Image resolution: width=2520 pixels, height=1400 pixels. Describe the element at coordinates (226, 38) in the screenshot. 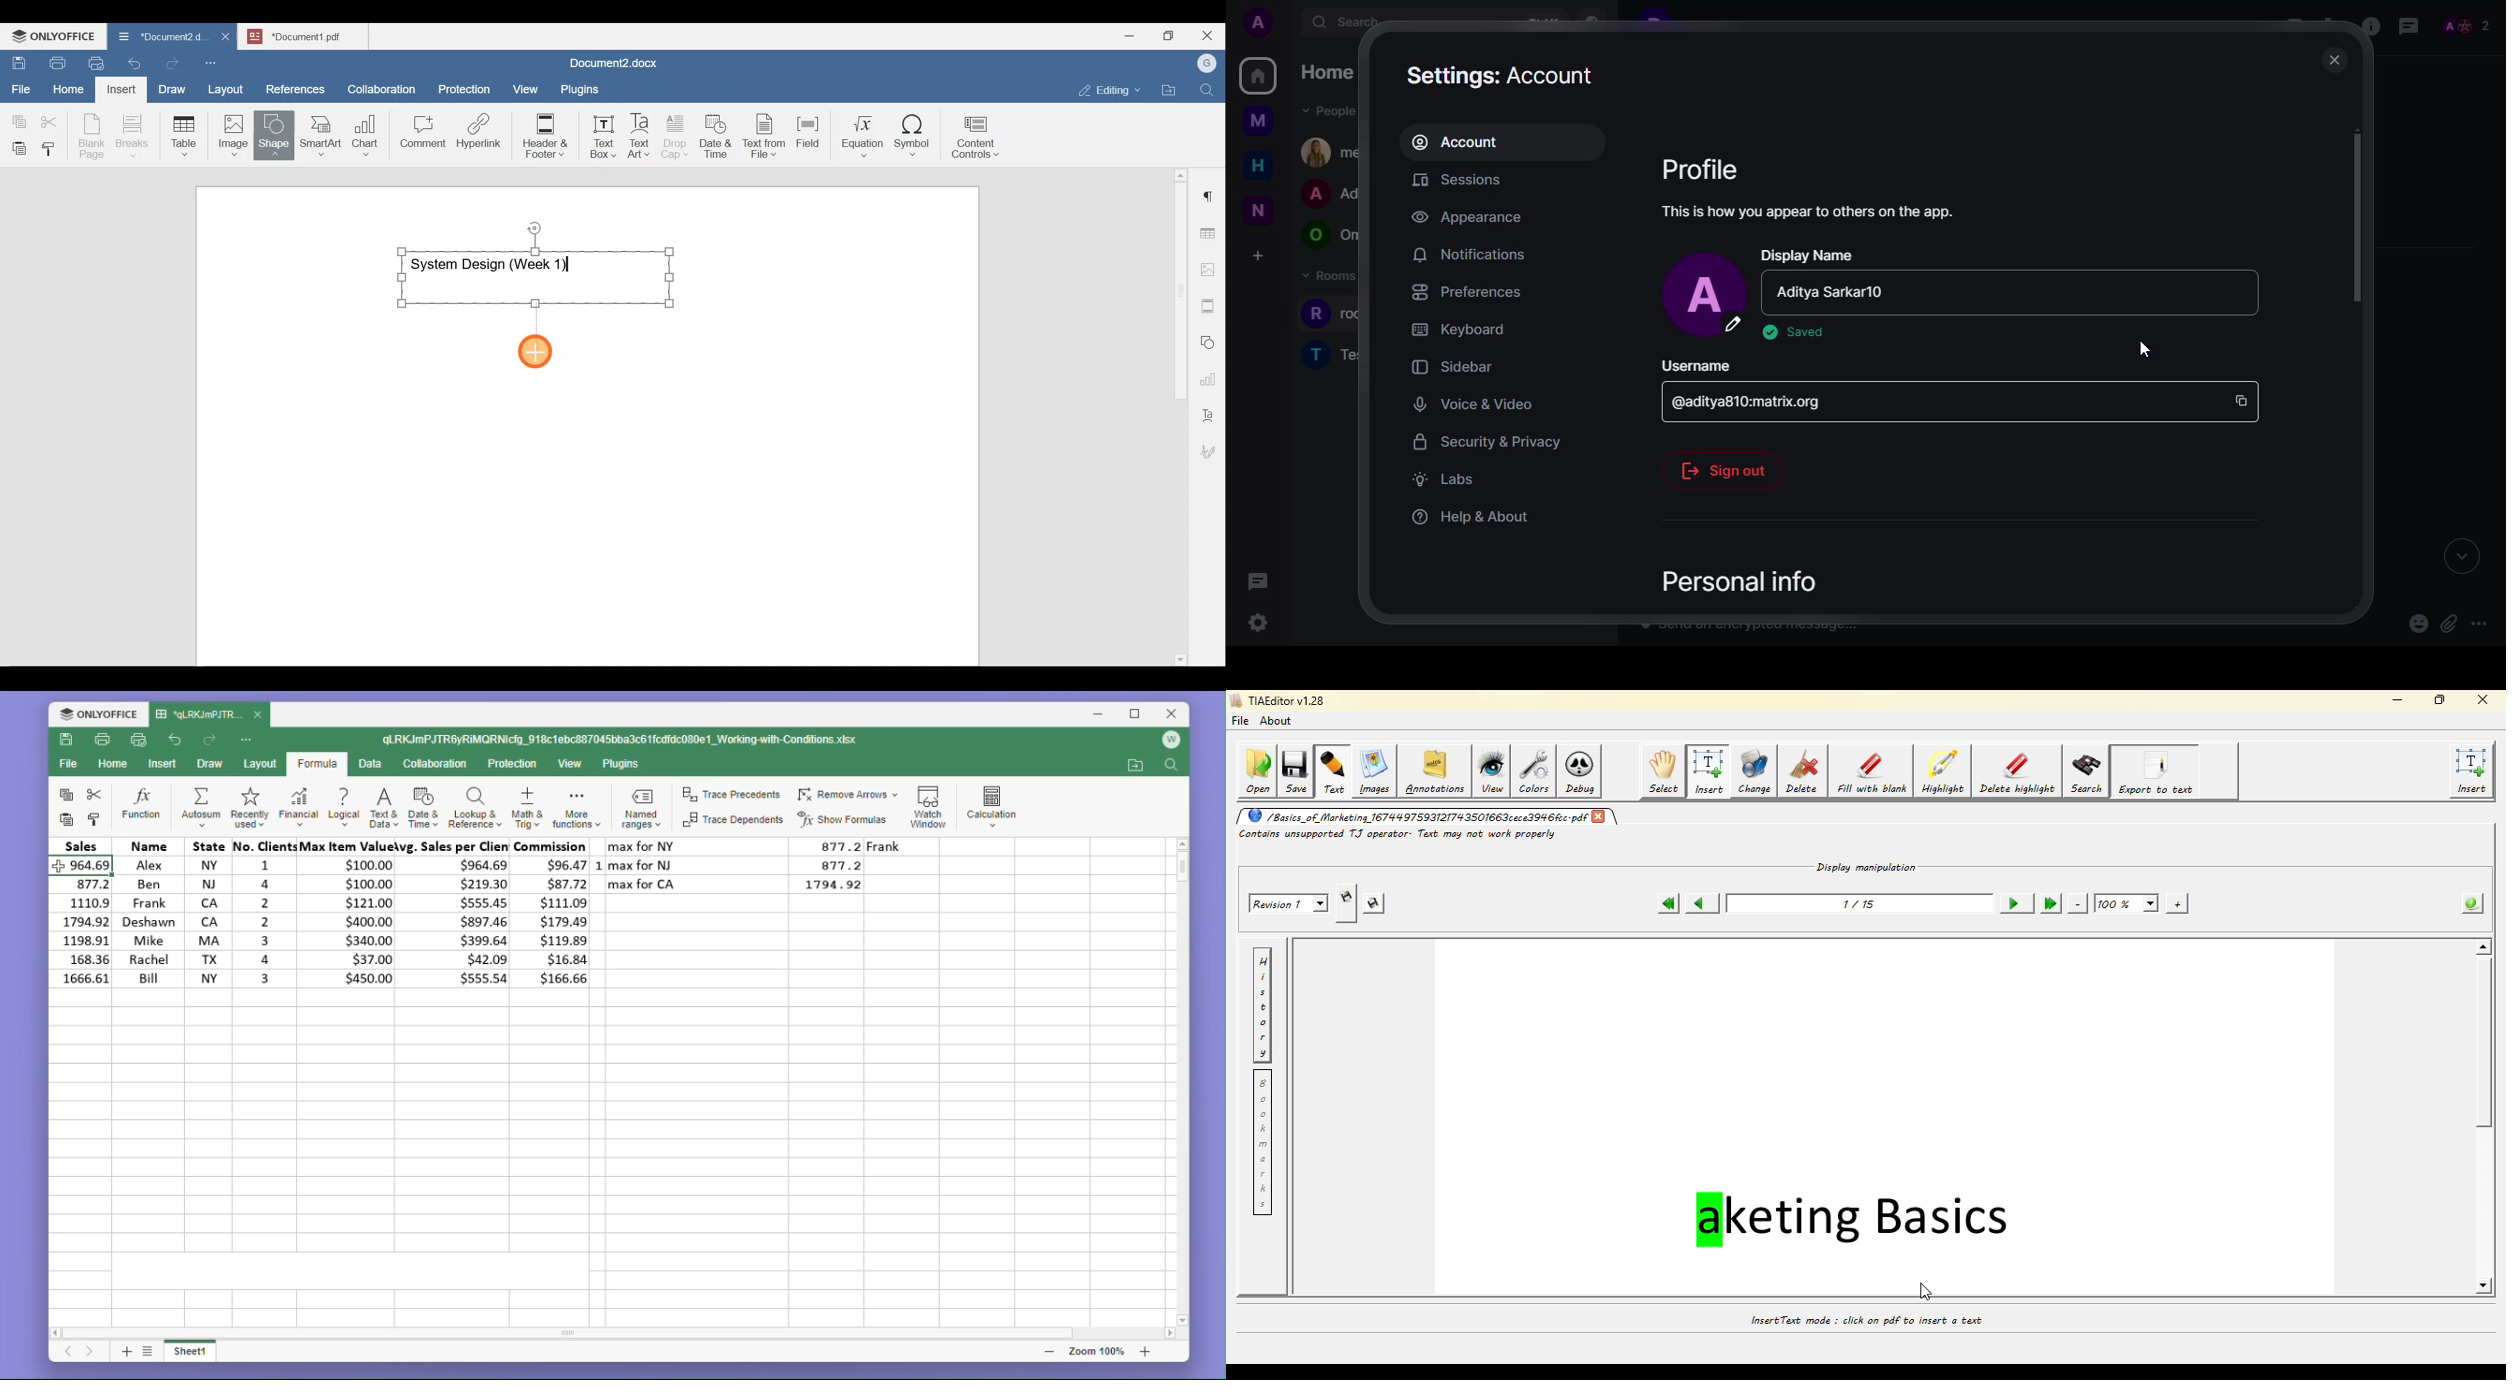

I see `Close document` at that location.